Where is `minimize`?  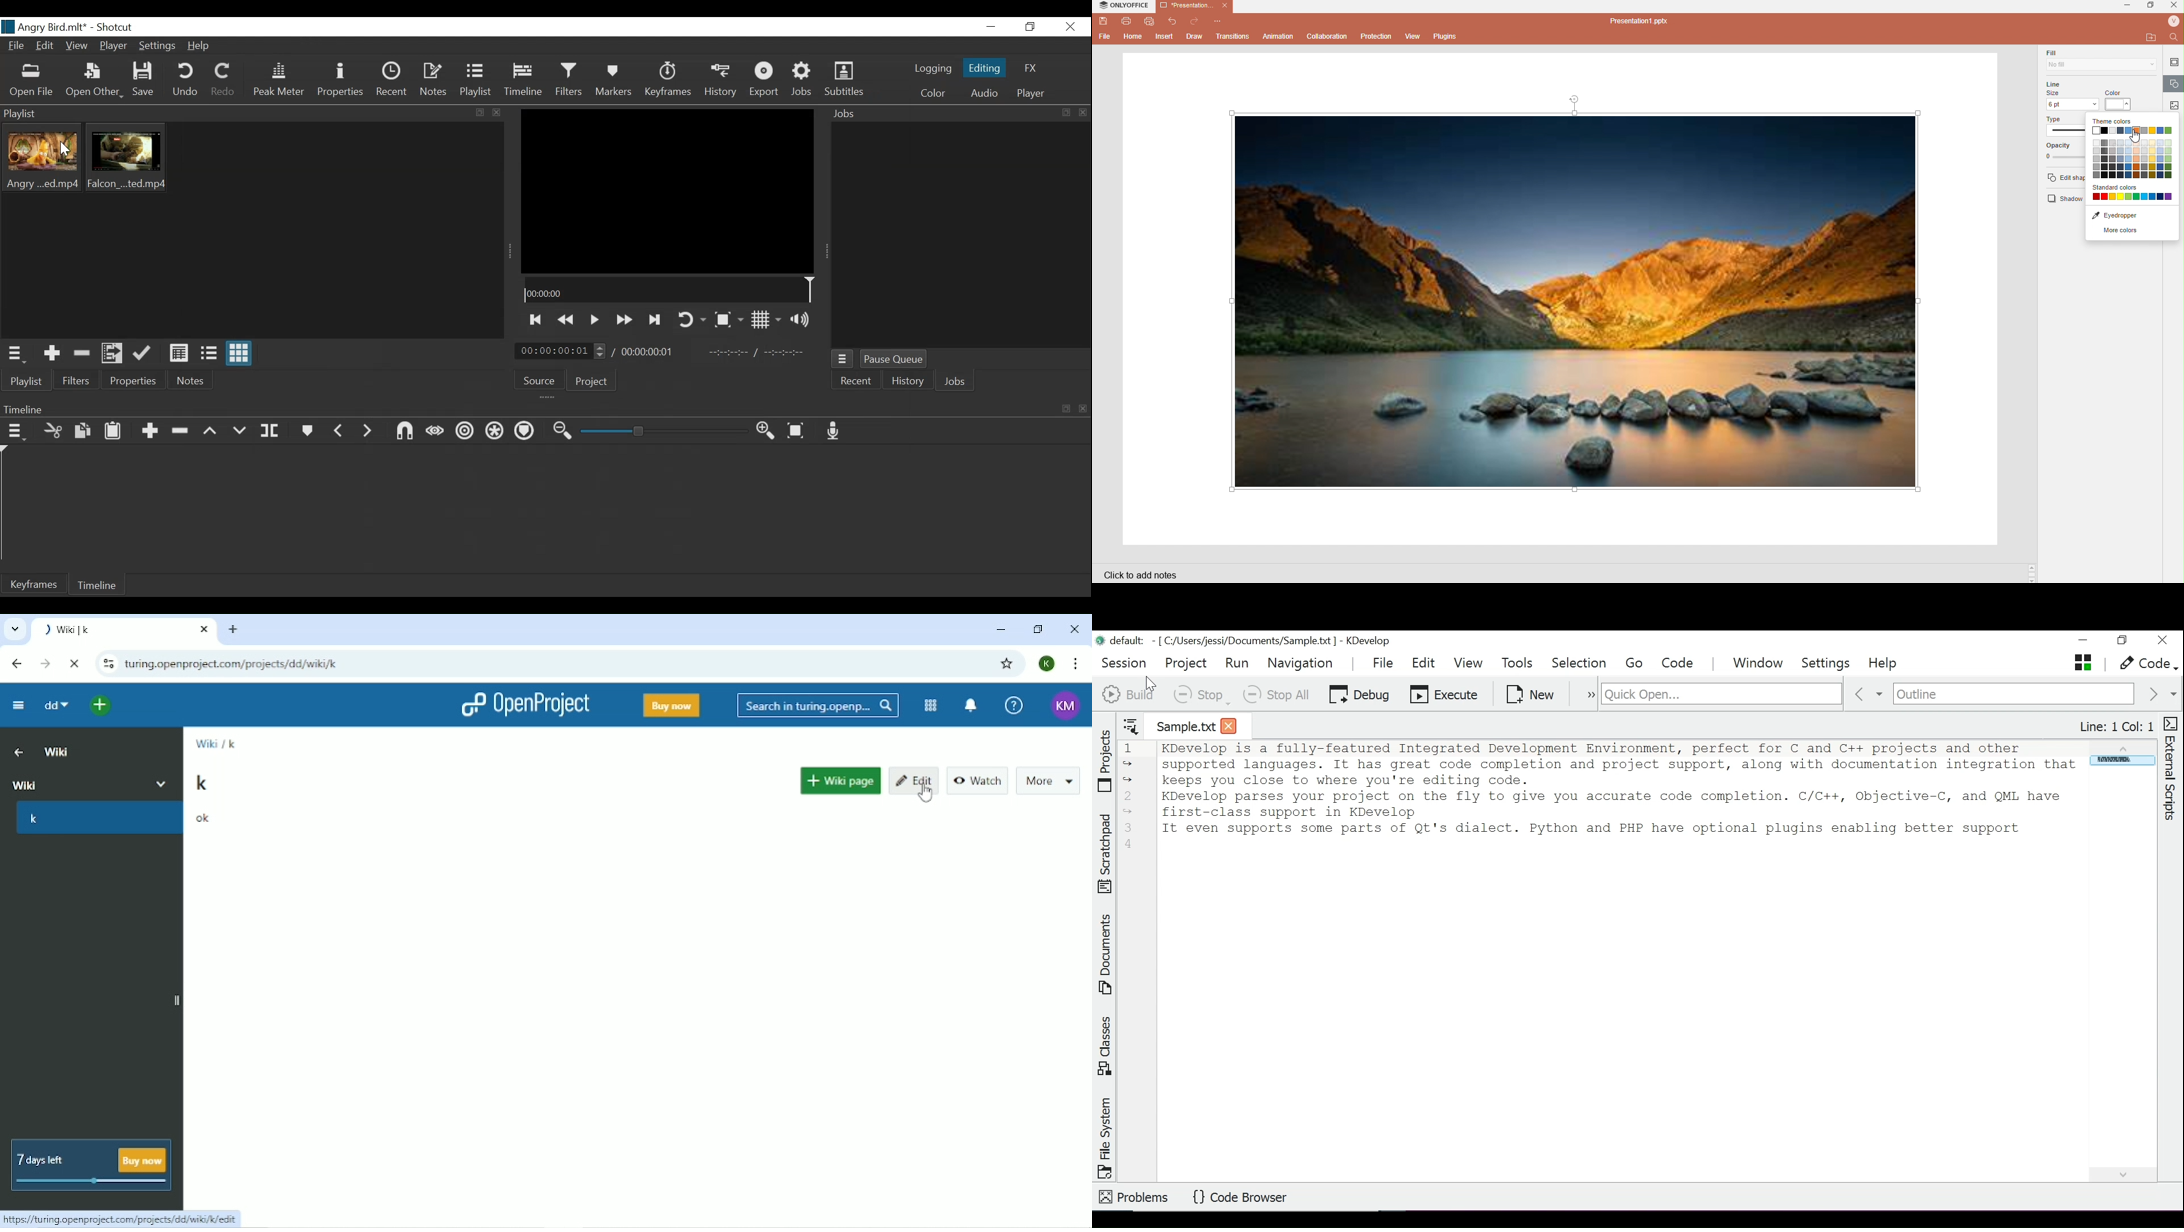
minimize is located at coordinates (2129, 5).